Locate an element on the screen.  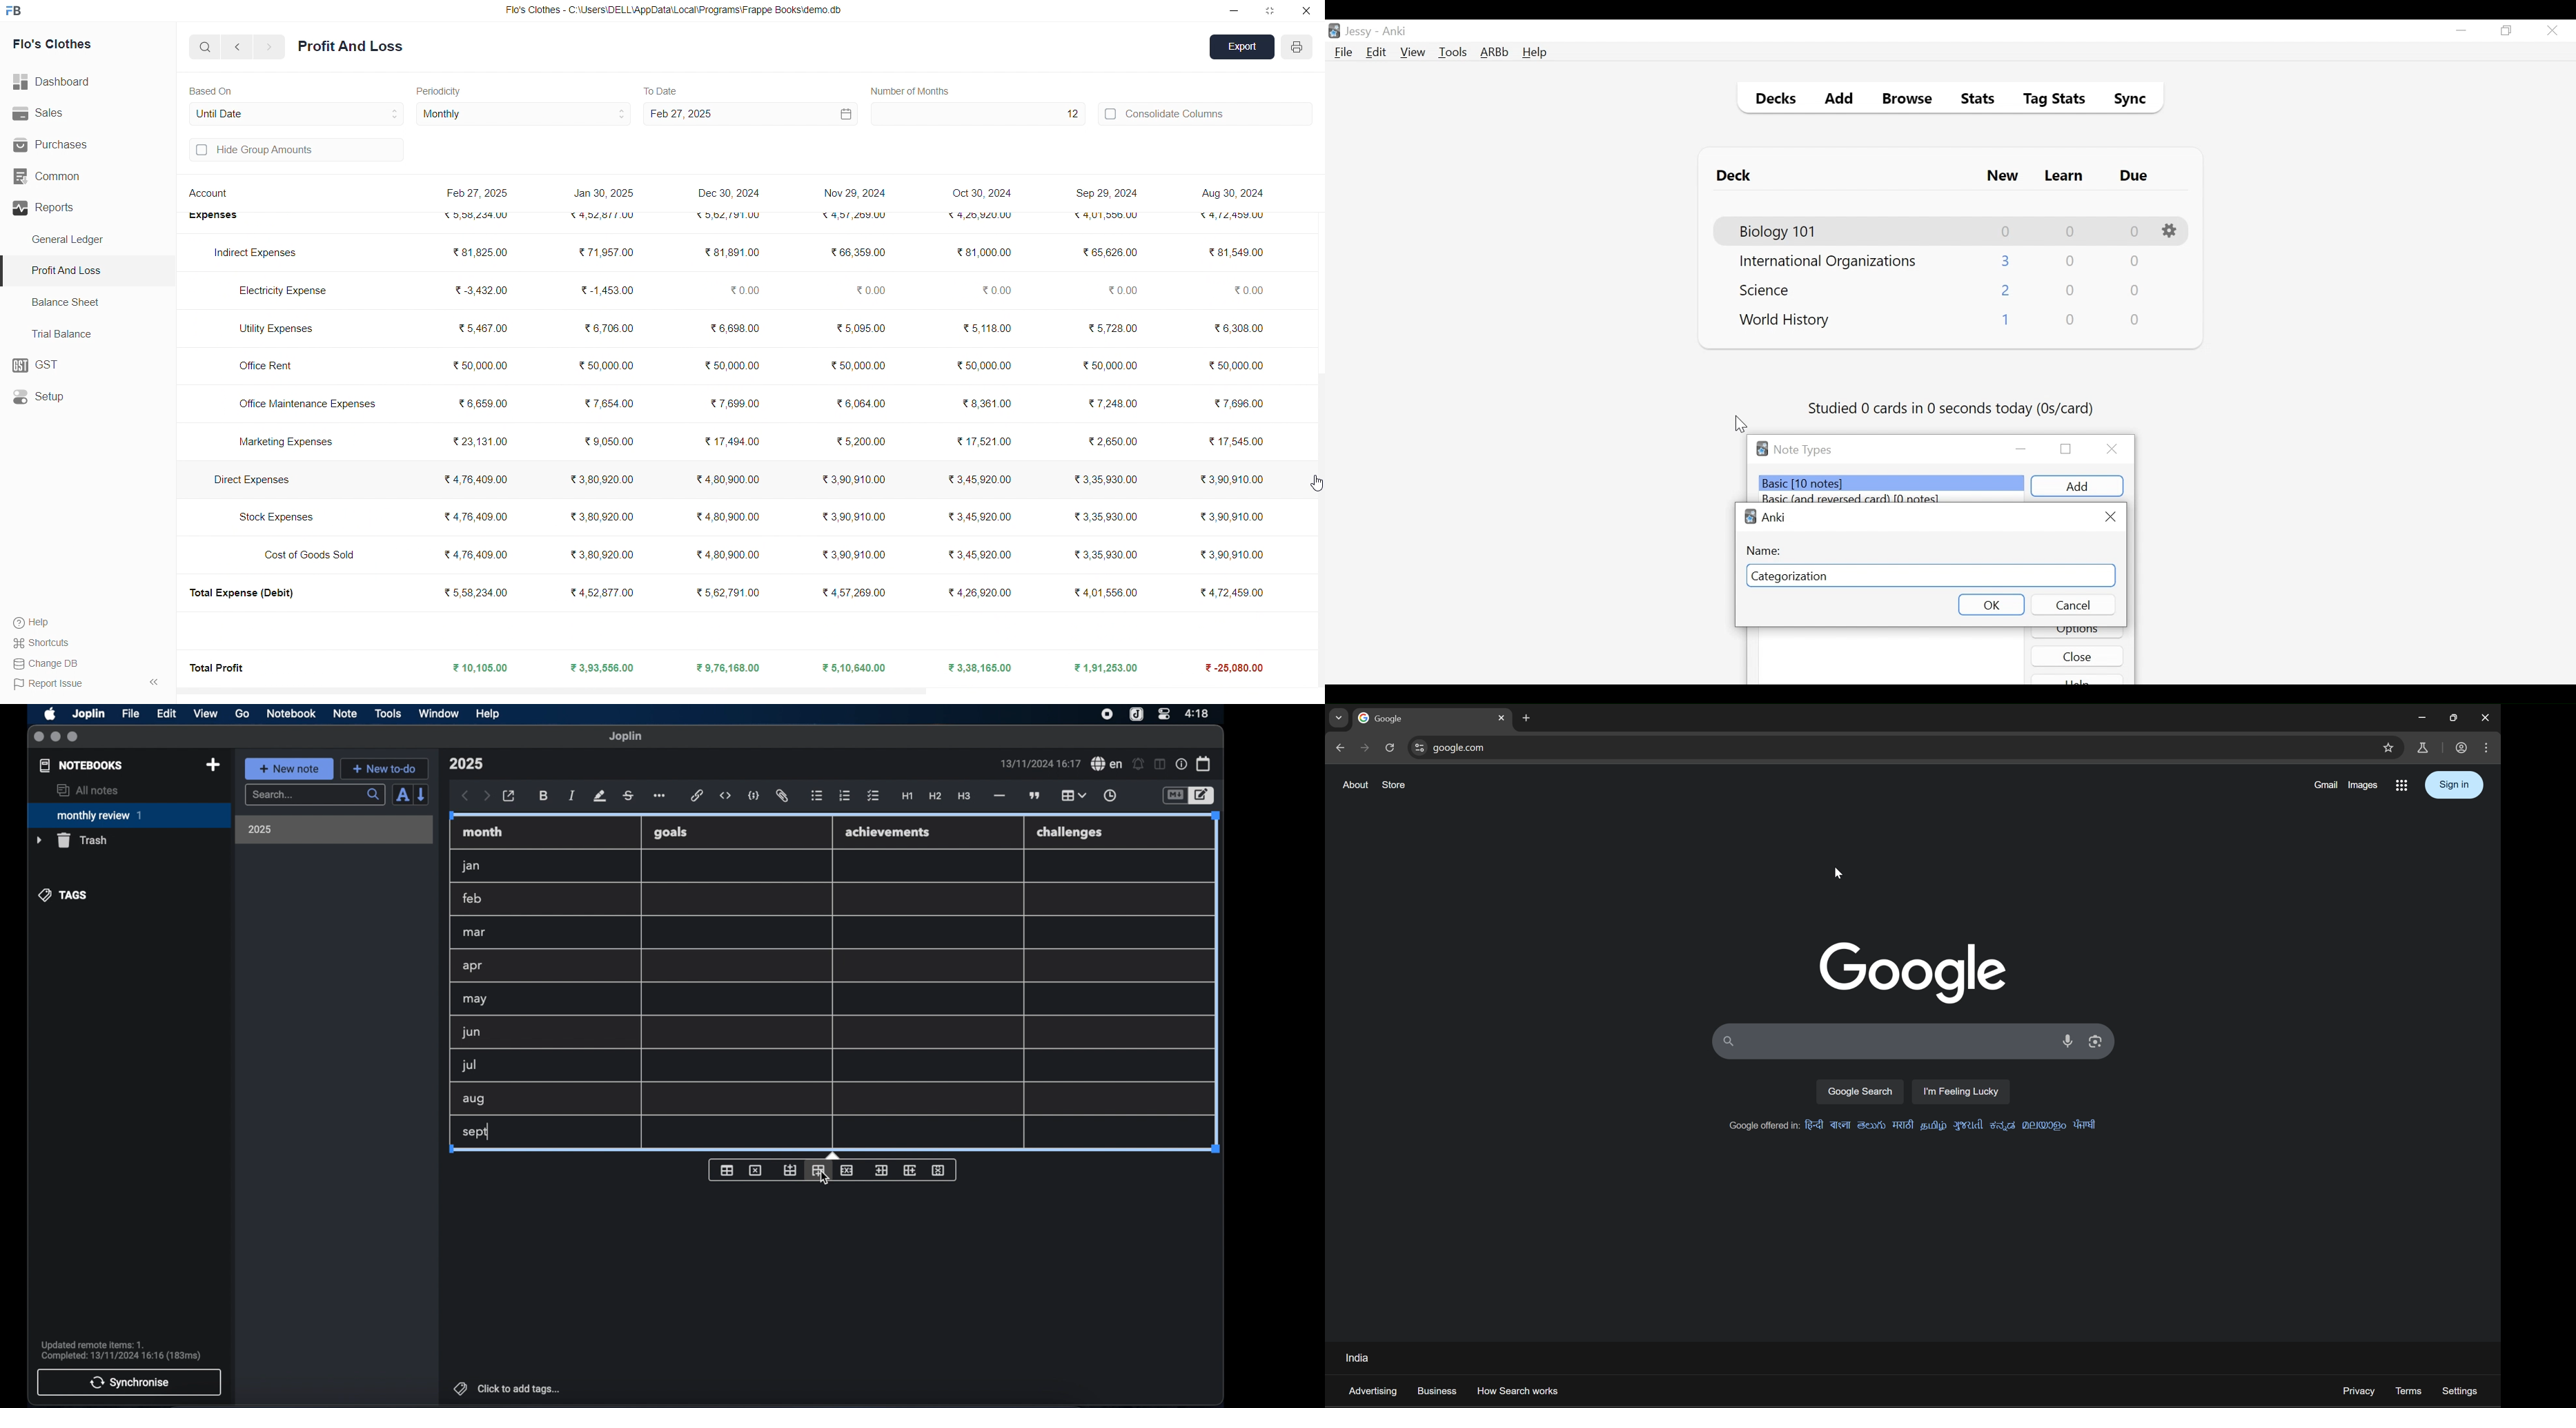
Advanced Review Button bar is located at coordinates (1495, 52).